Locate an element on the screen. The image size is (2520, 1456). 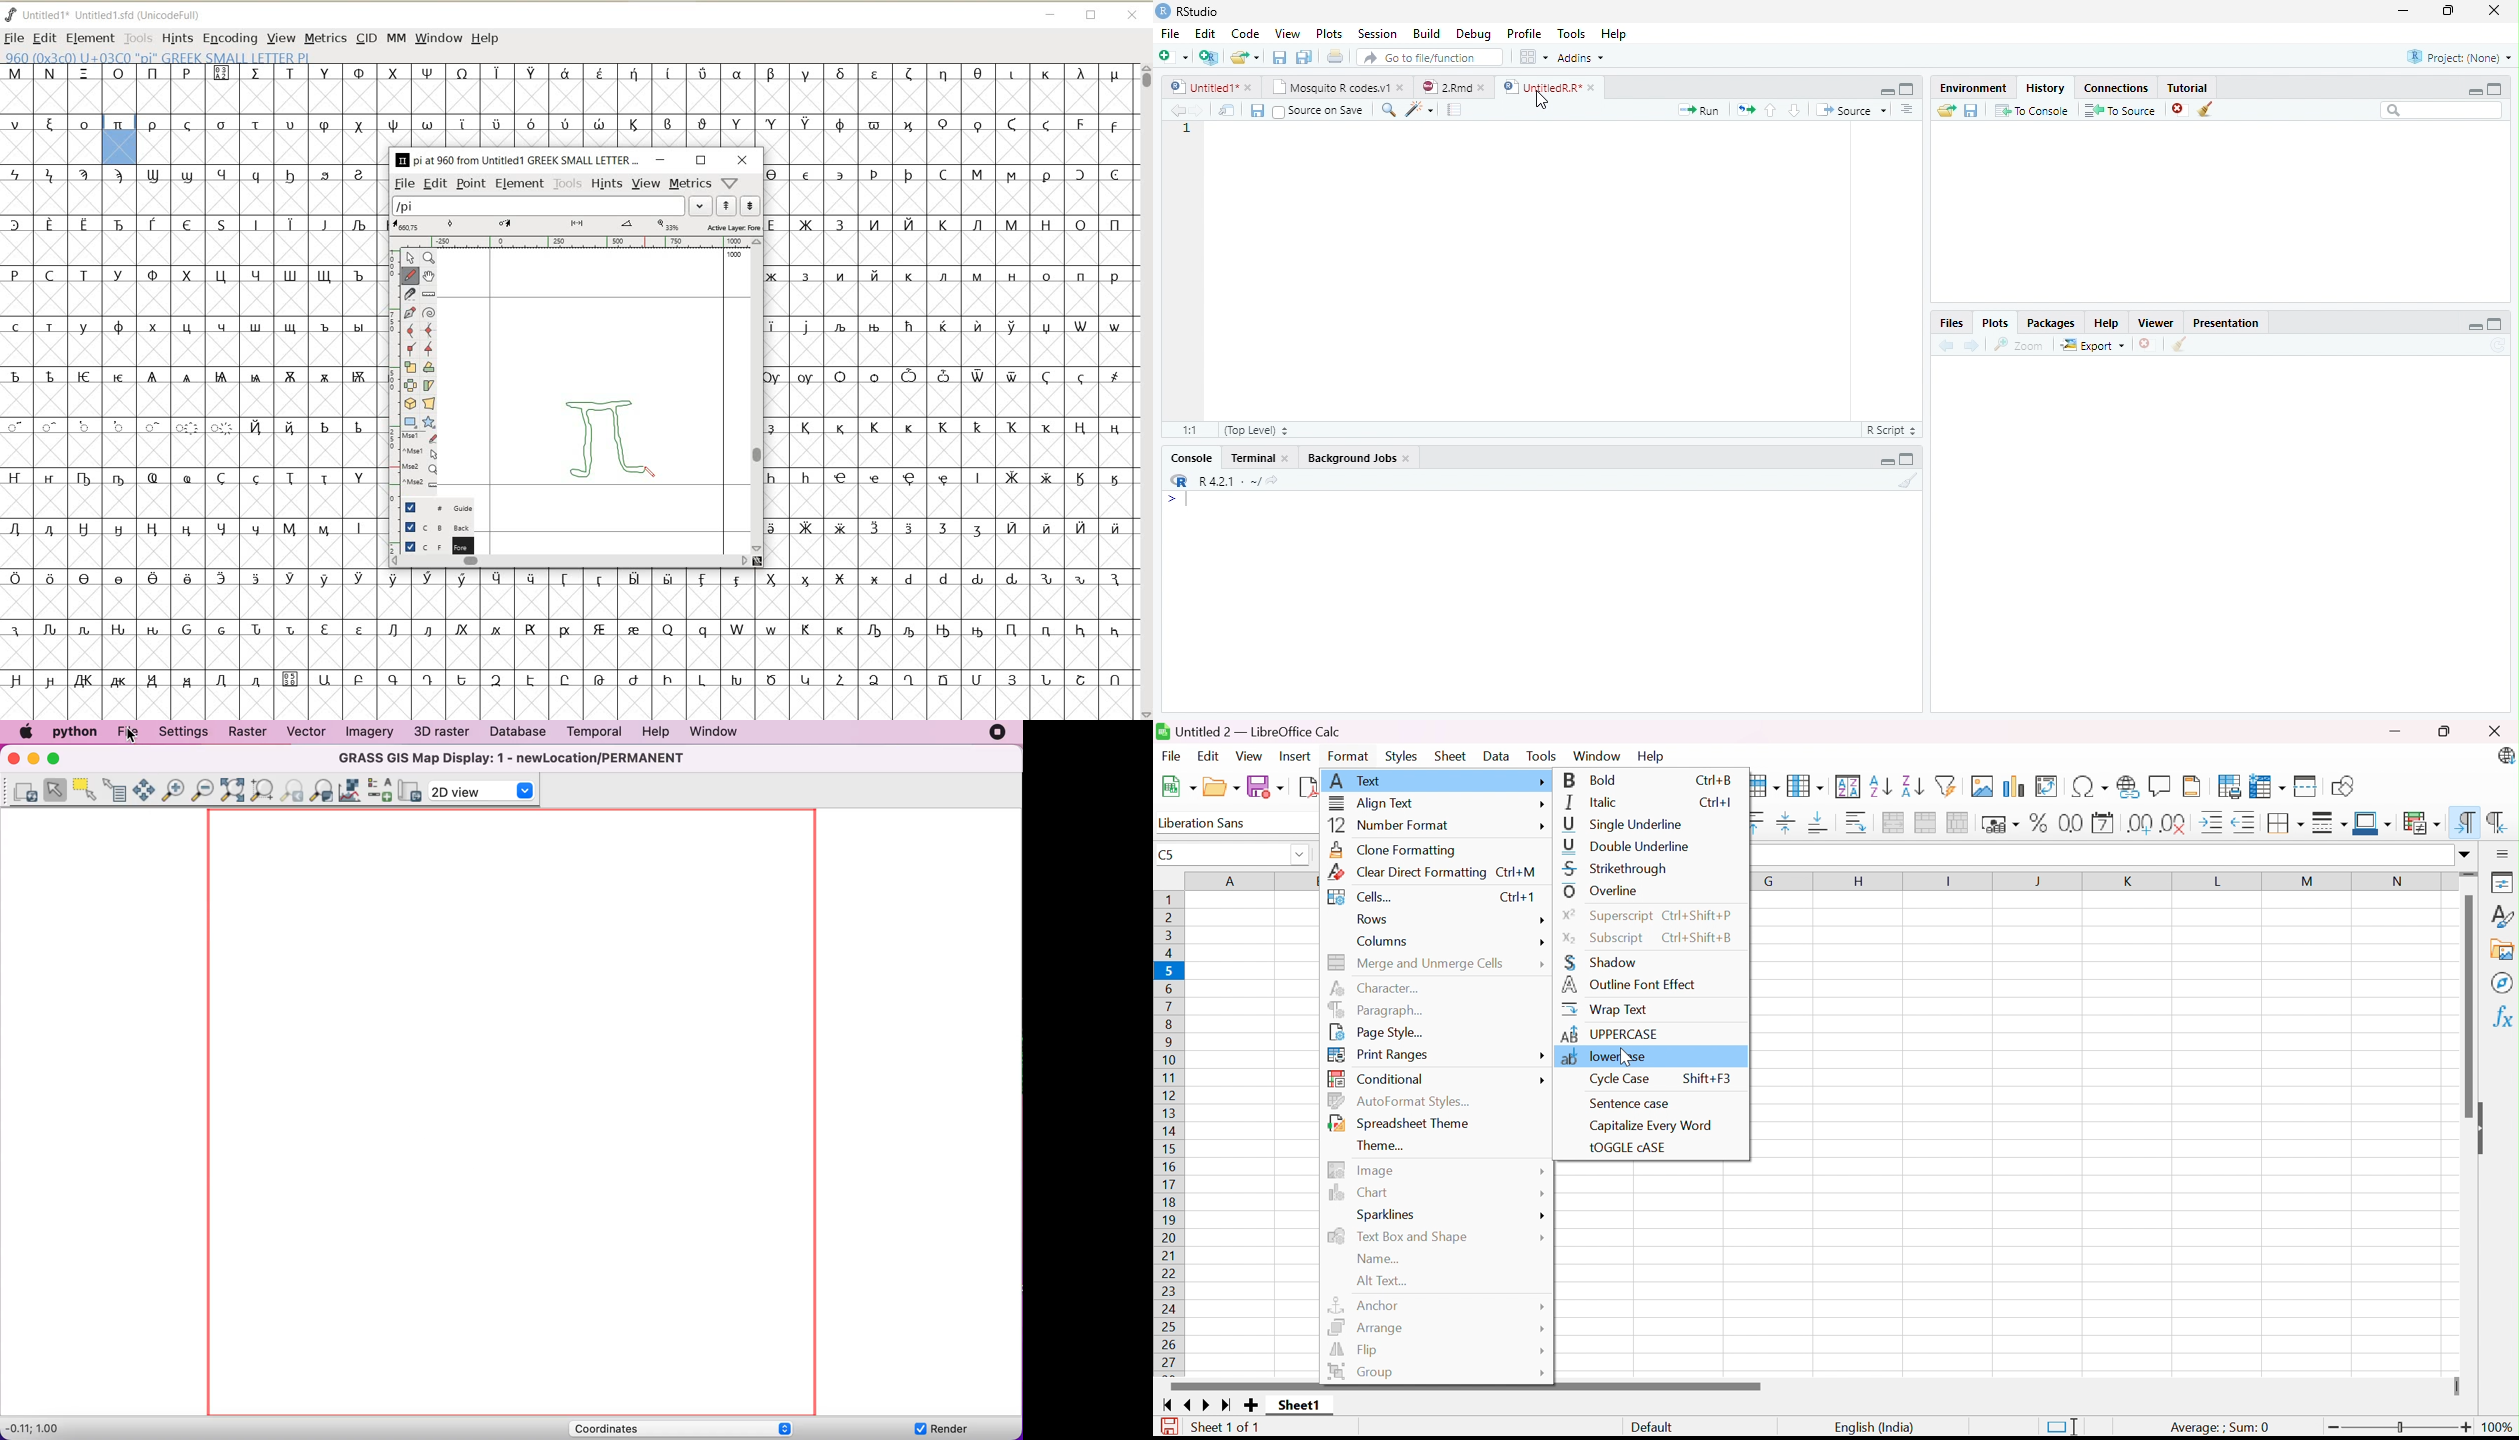
metrics is located at coordinates (691, 185).